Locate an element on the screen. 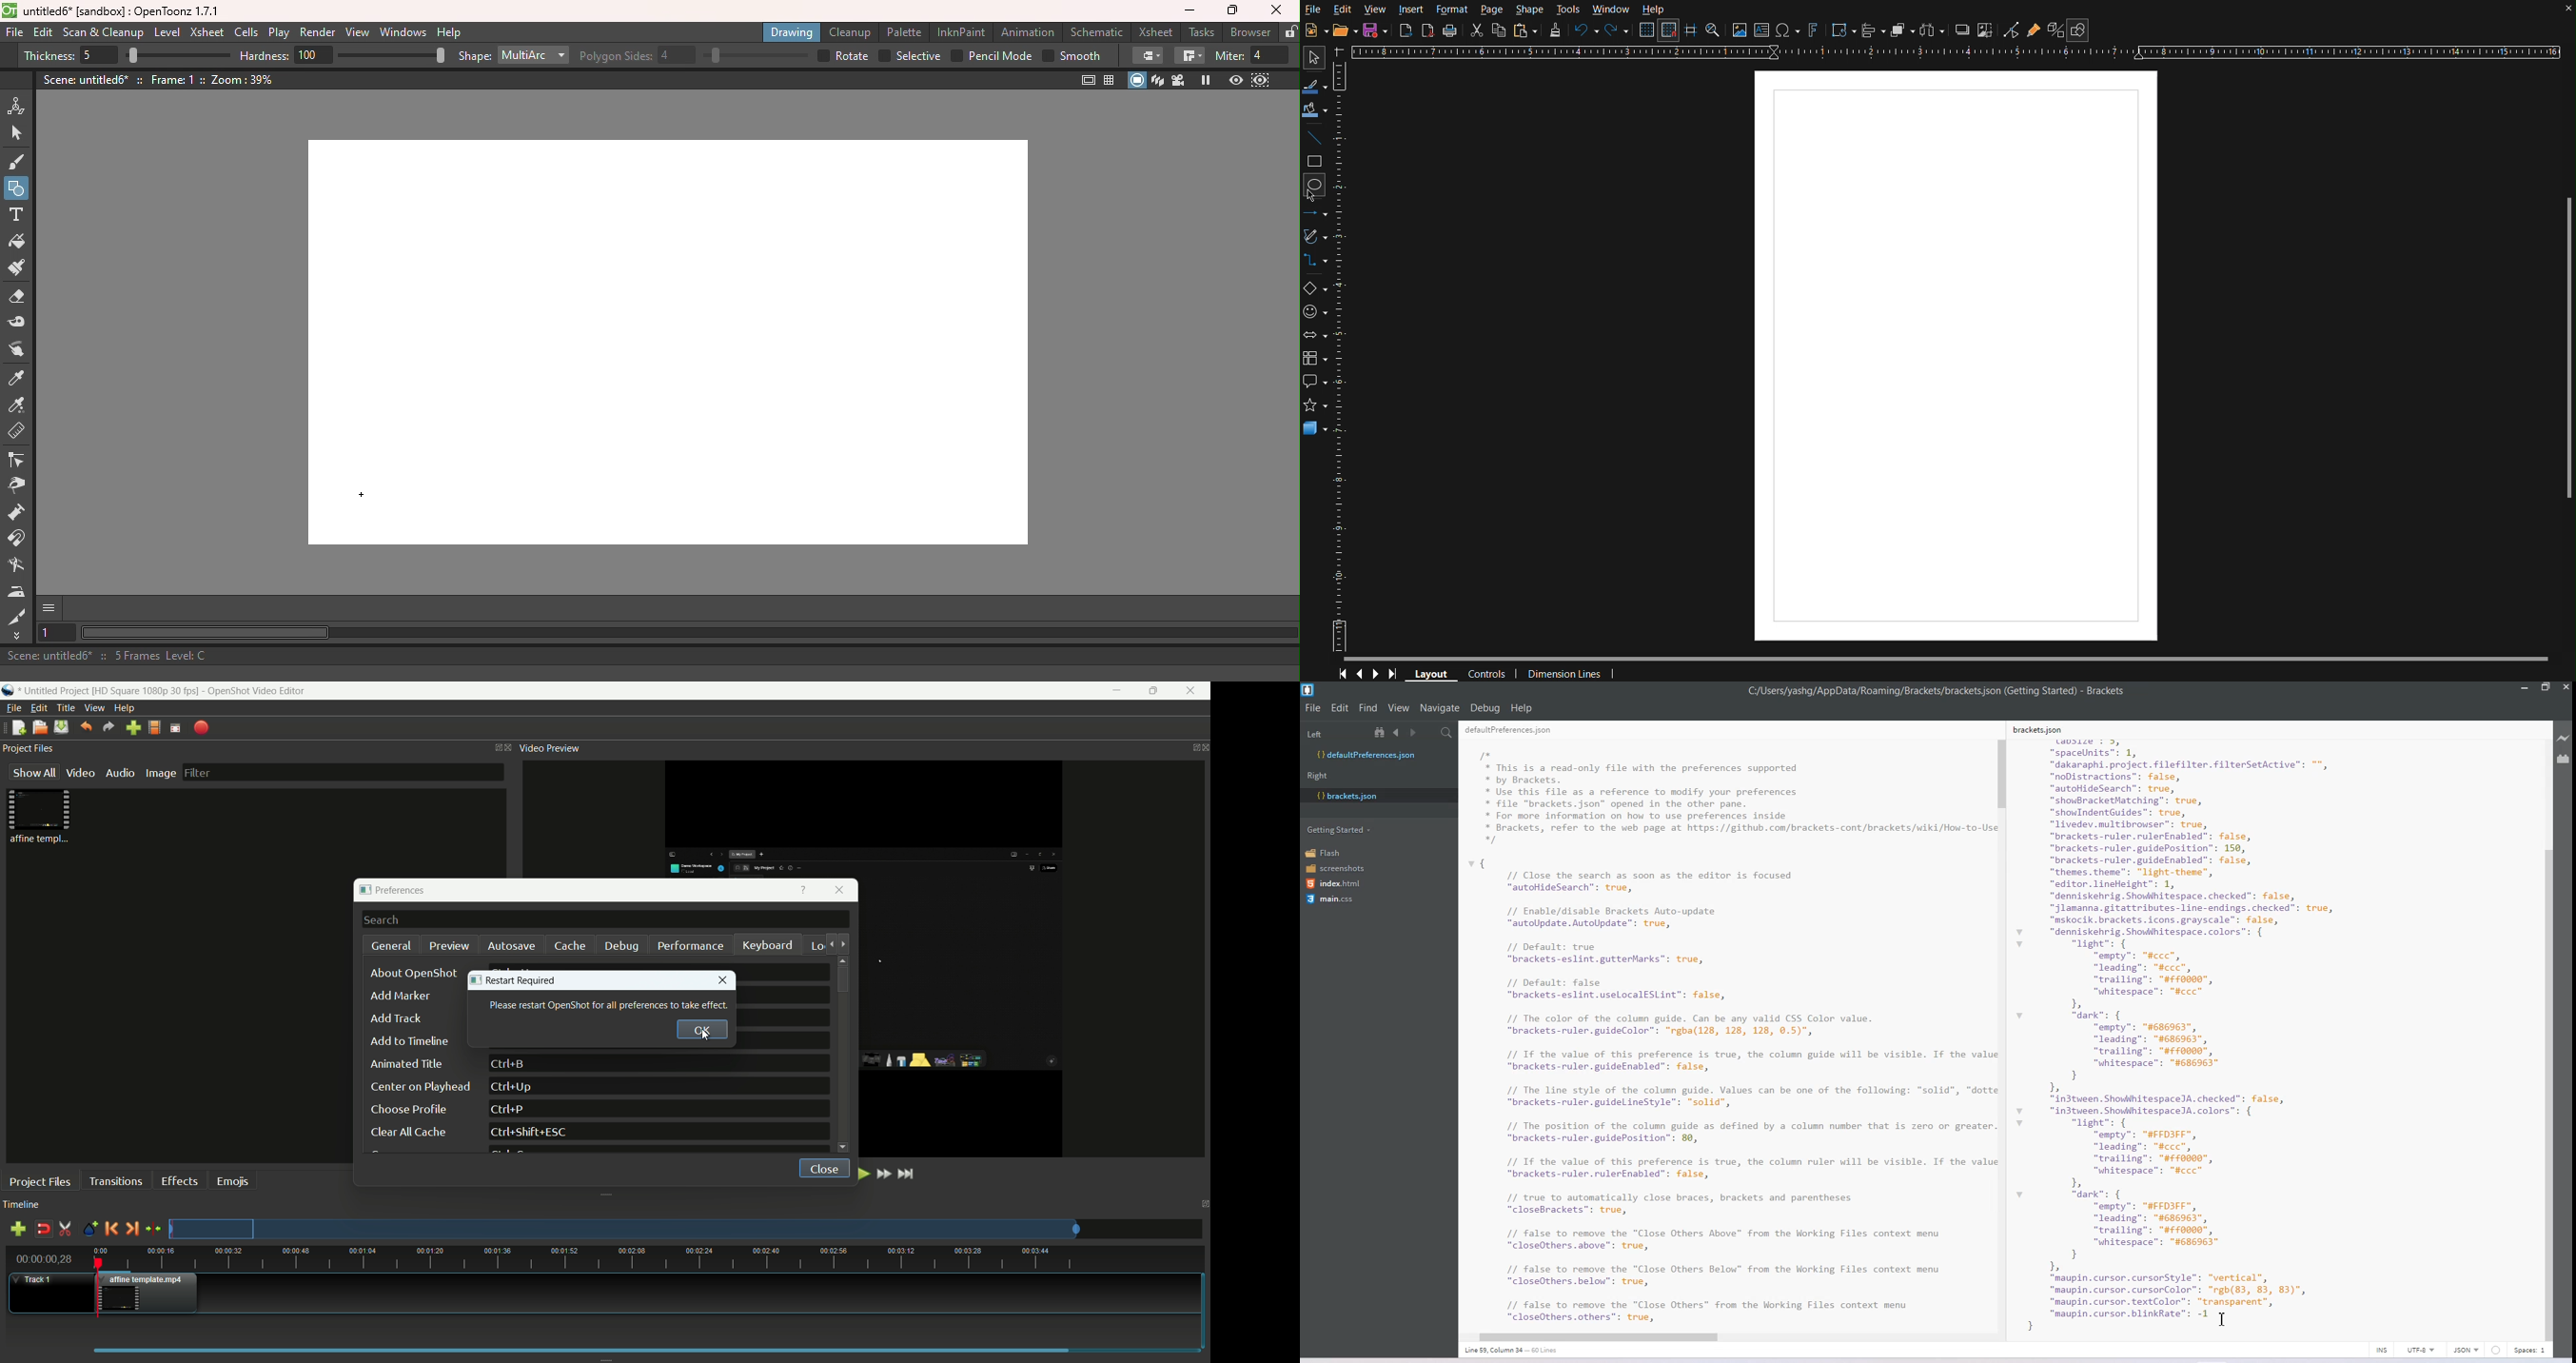 The width and height of the screenshot is (2576, 1372). Symbol Shapes is located at coordinates (1315, 315).